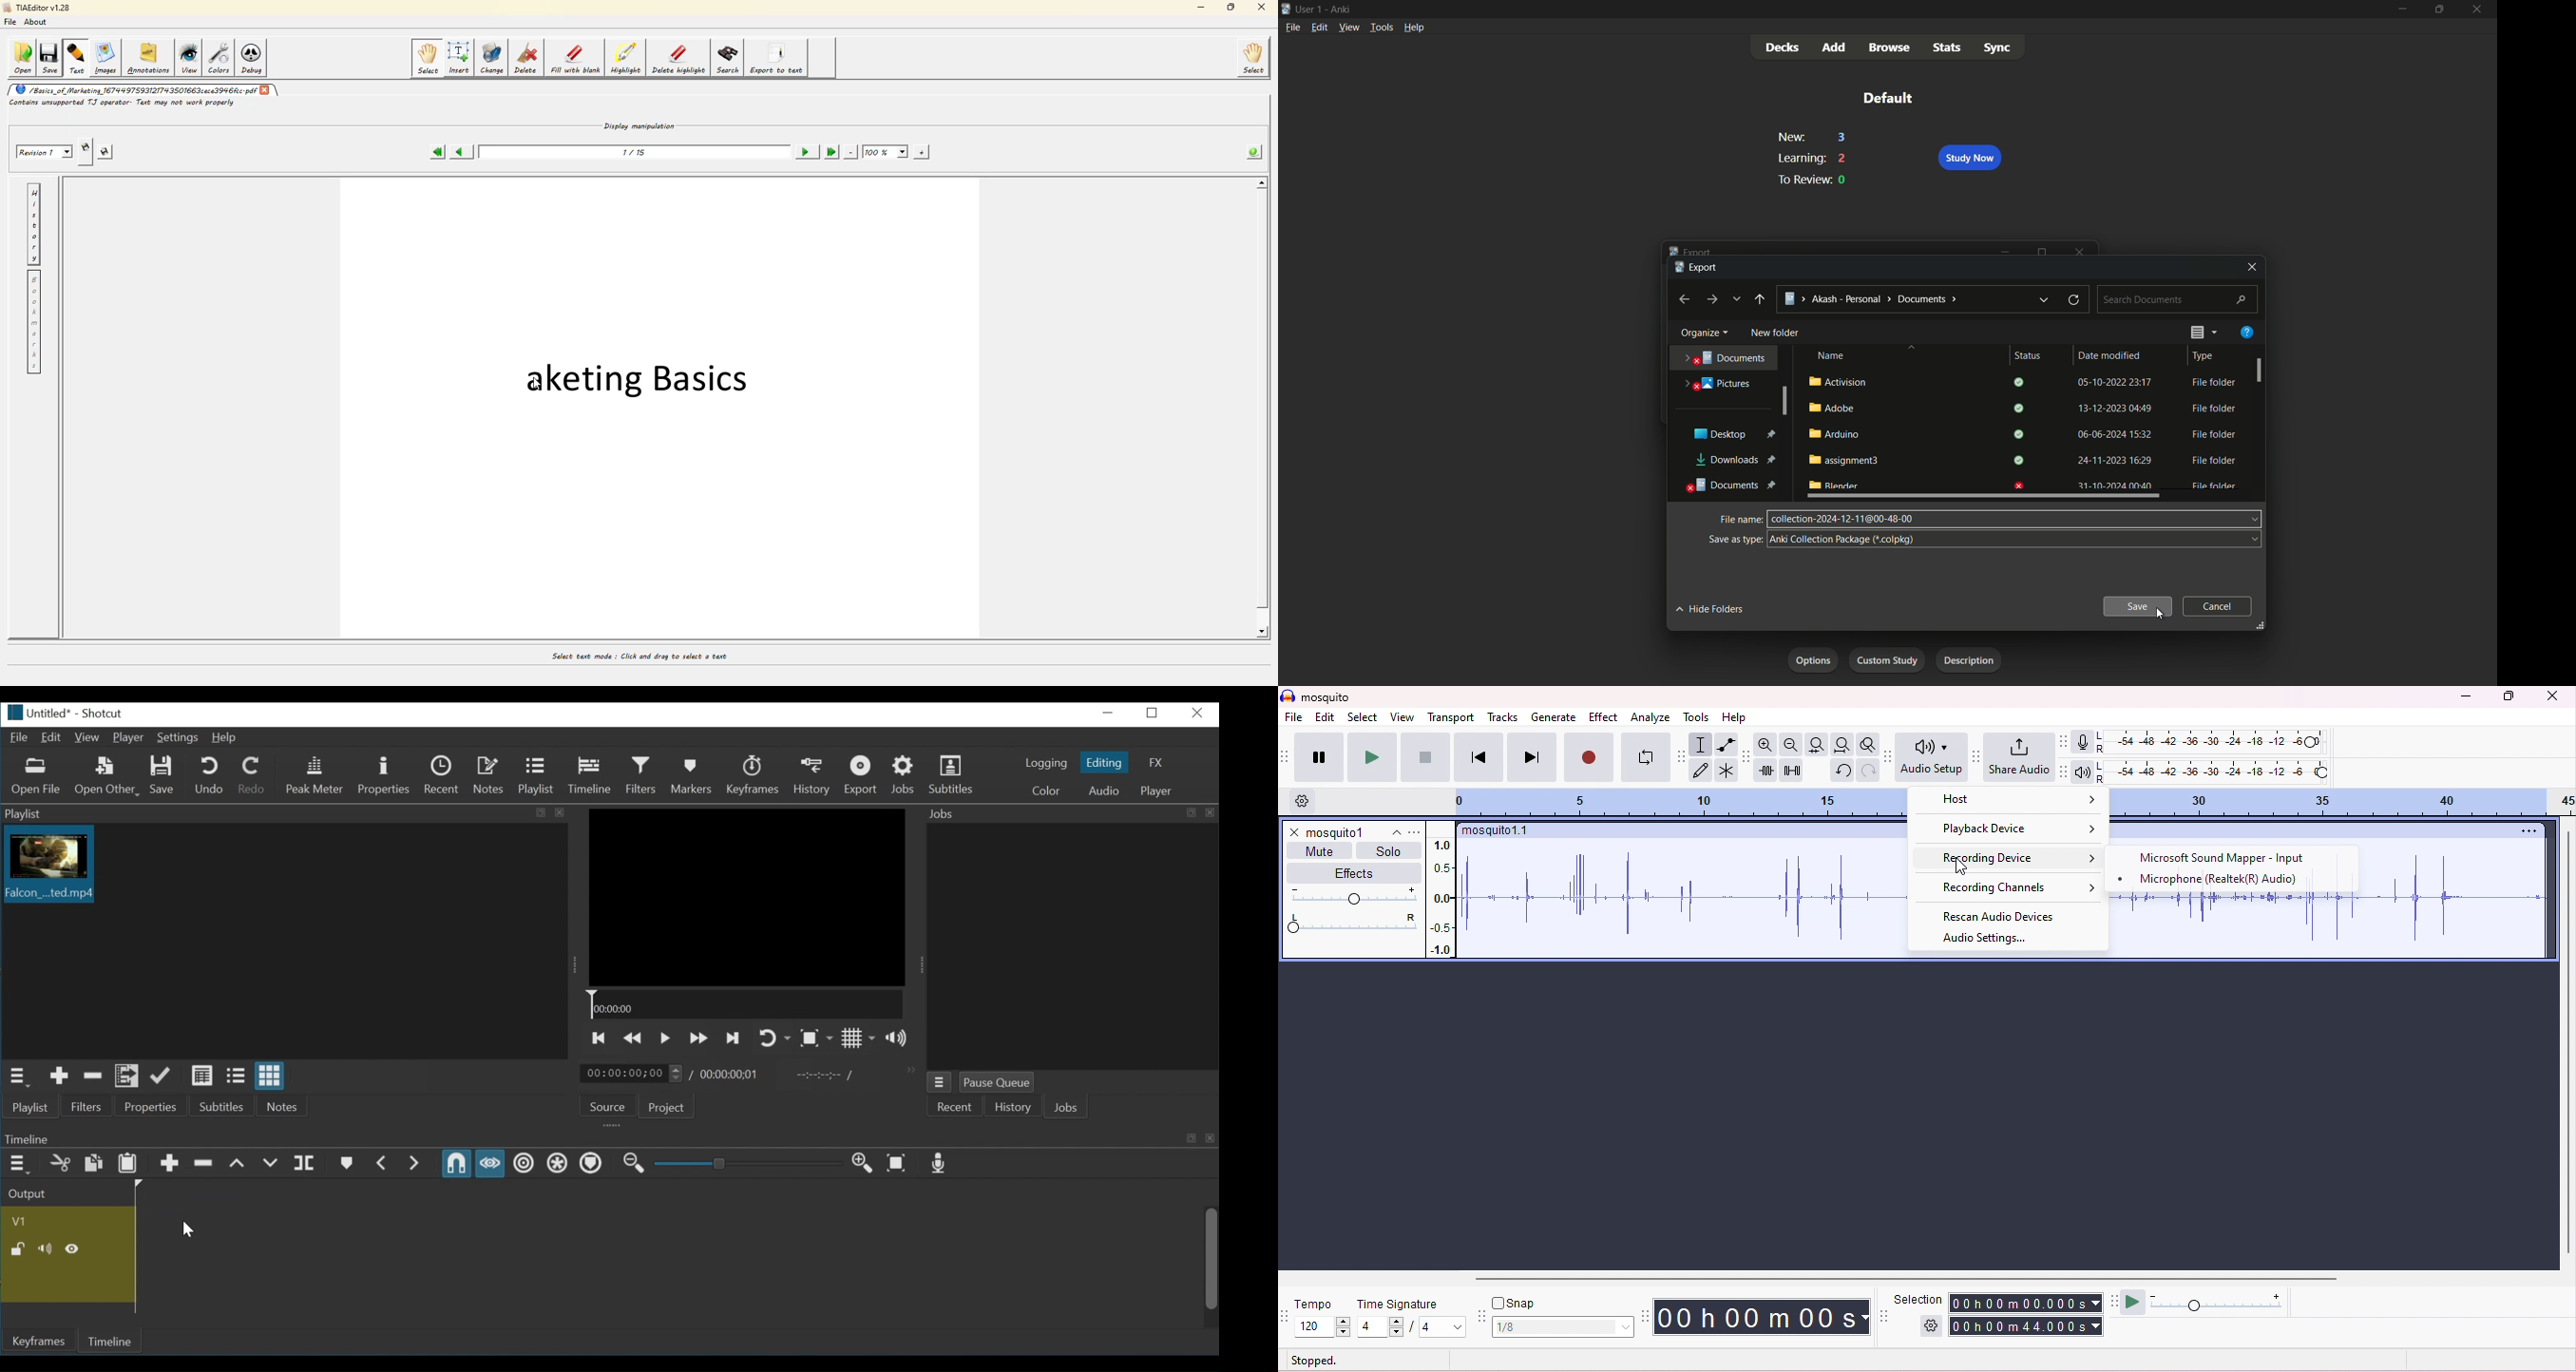  Describe the element at coordinates (1697, 268) in the screenshot. I see `export` at that location.